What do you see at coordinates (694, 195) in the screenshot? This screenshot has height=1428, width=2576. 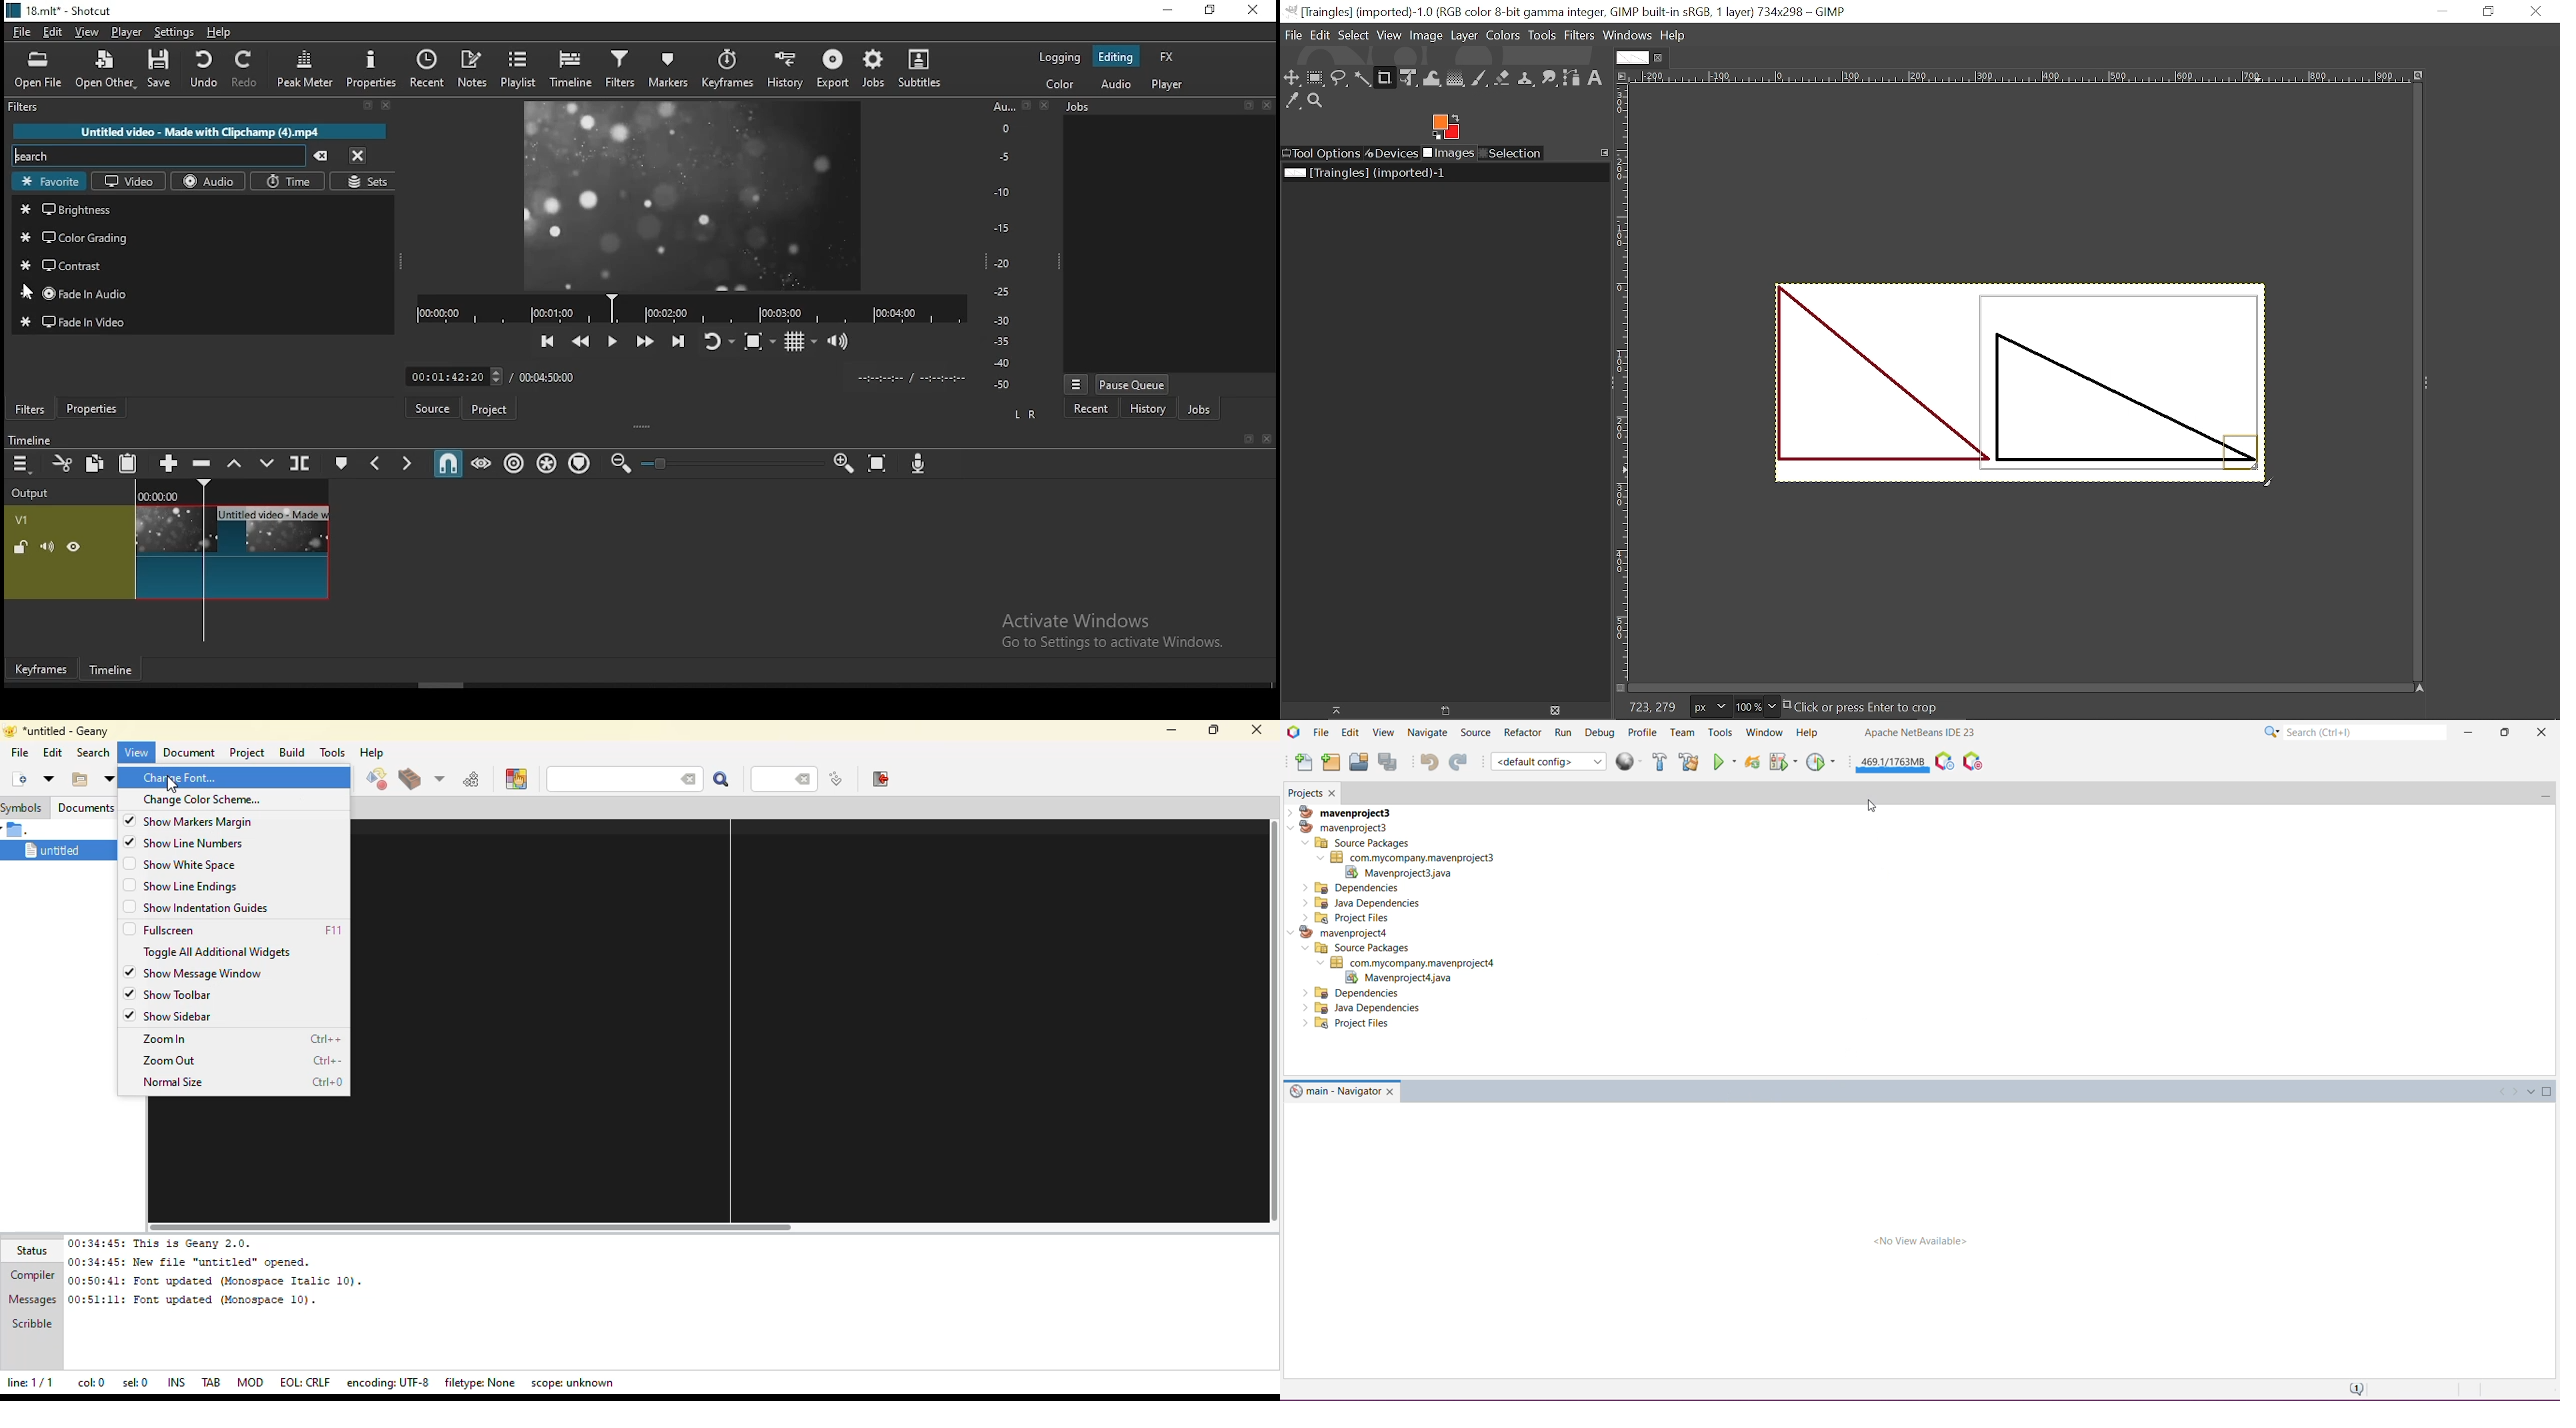 I see `video preview` at bounding box center [694, 195].